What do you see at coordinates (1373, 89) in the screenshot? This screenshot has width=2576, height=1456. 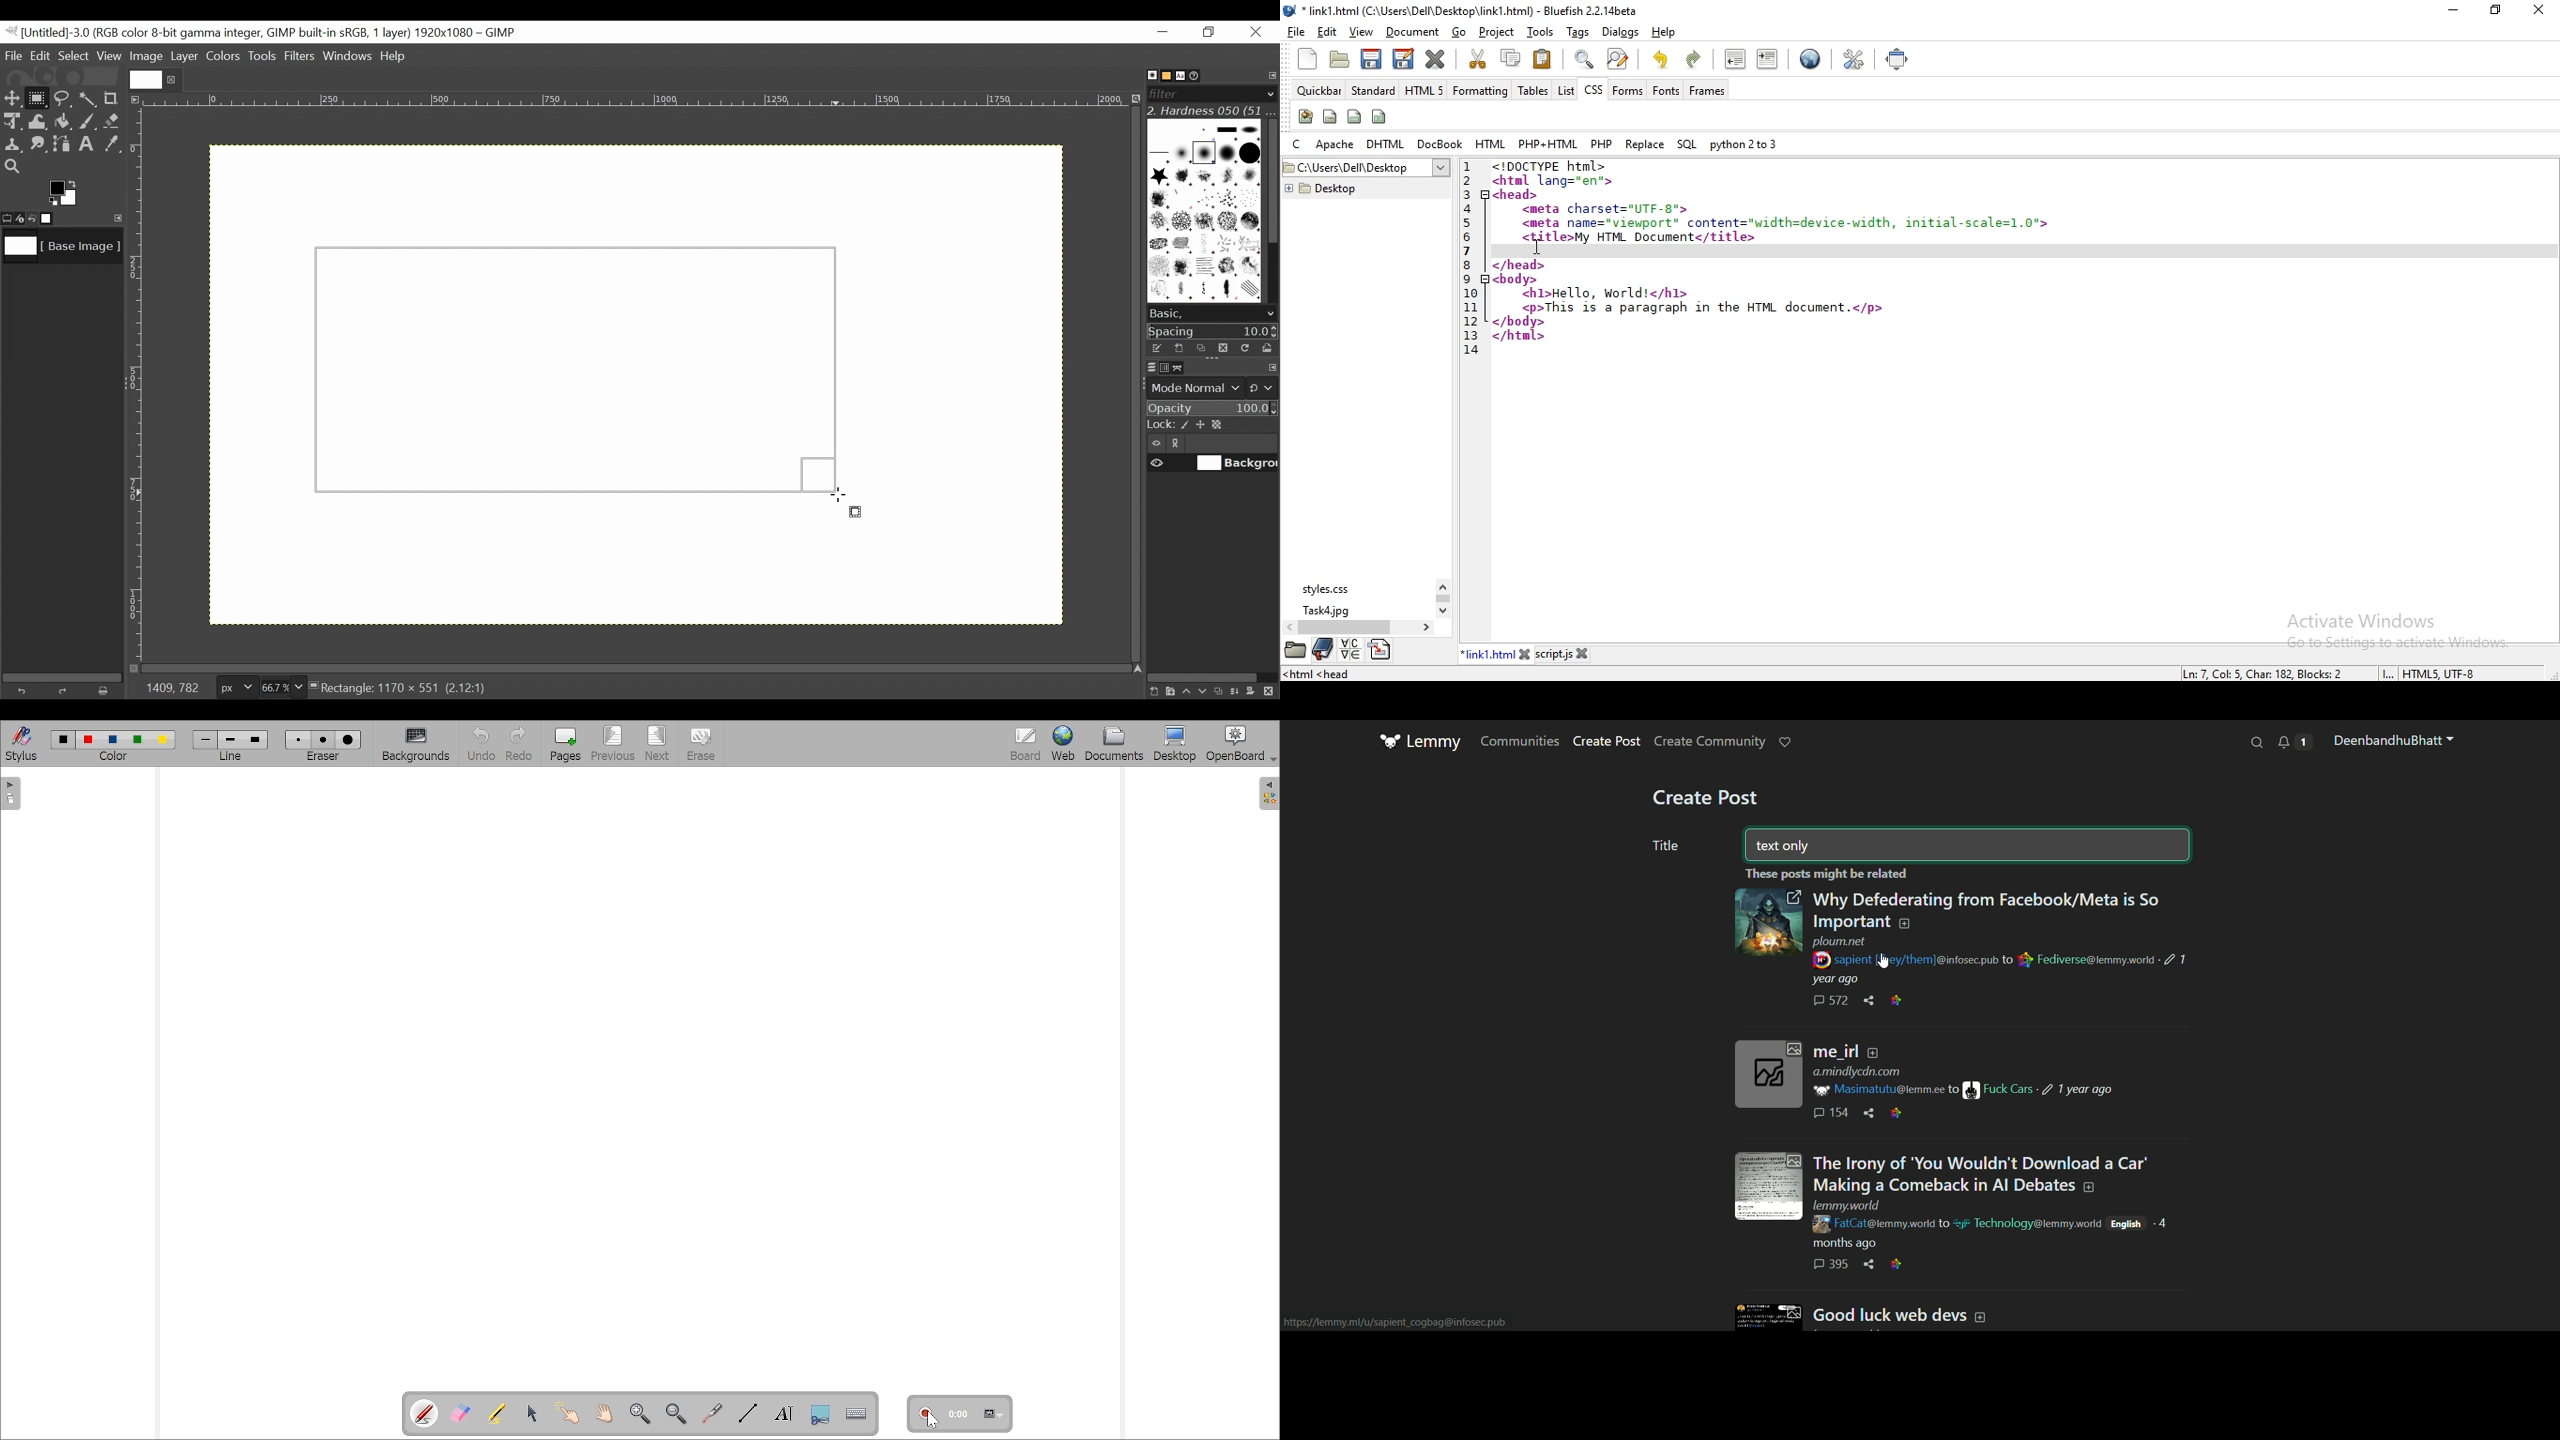 I see `standard` at bounding box center [1373, 89].